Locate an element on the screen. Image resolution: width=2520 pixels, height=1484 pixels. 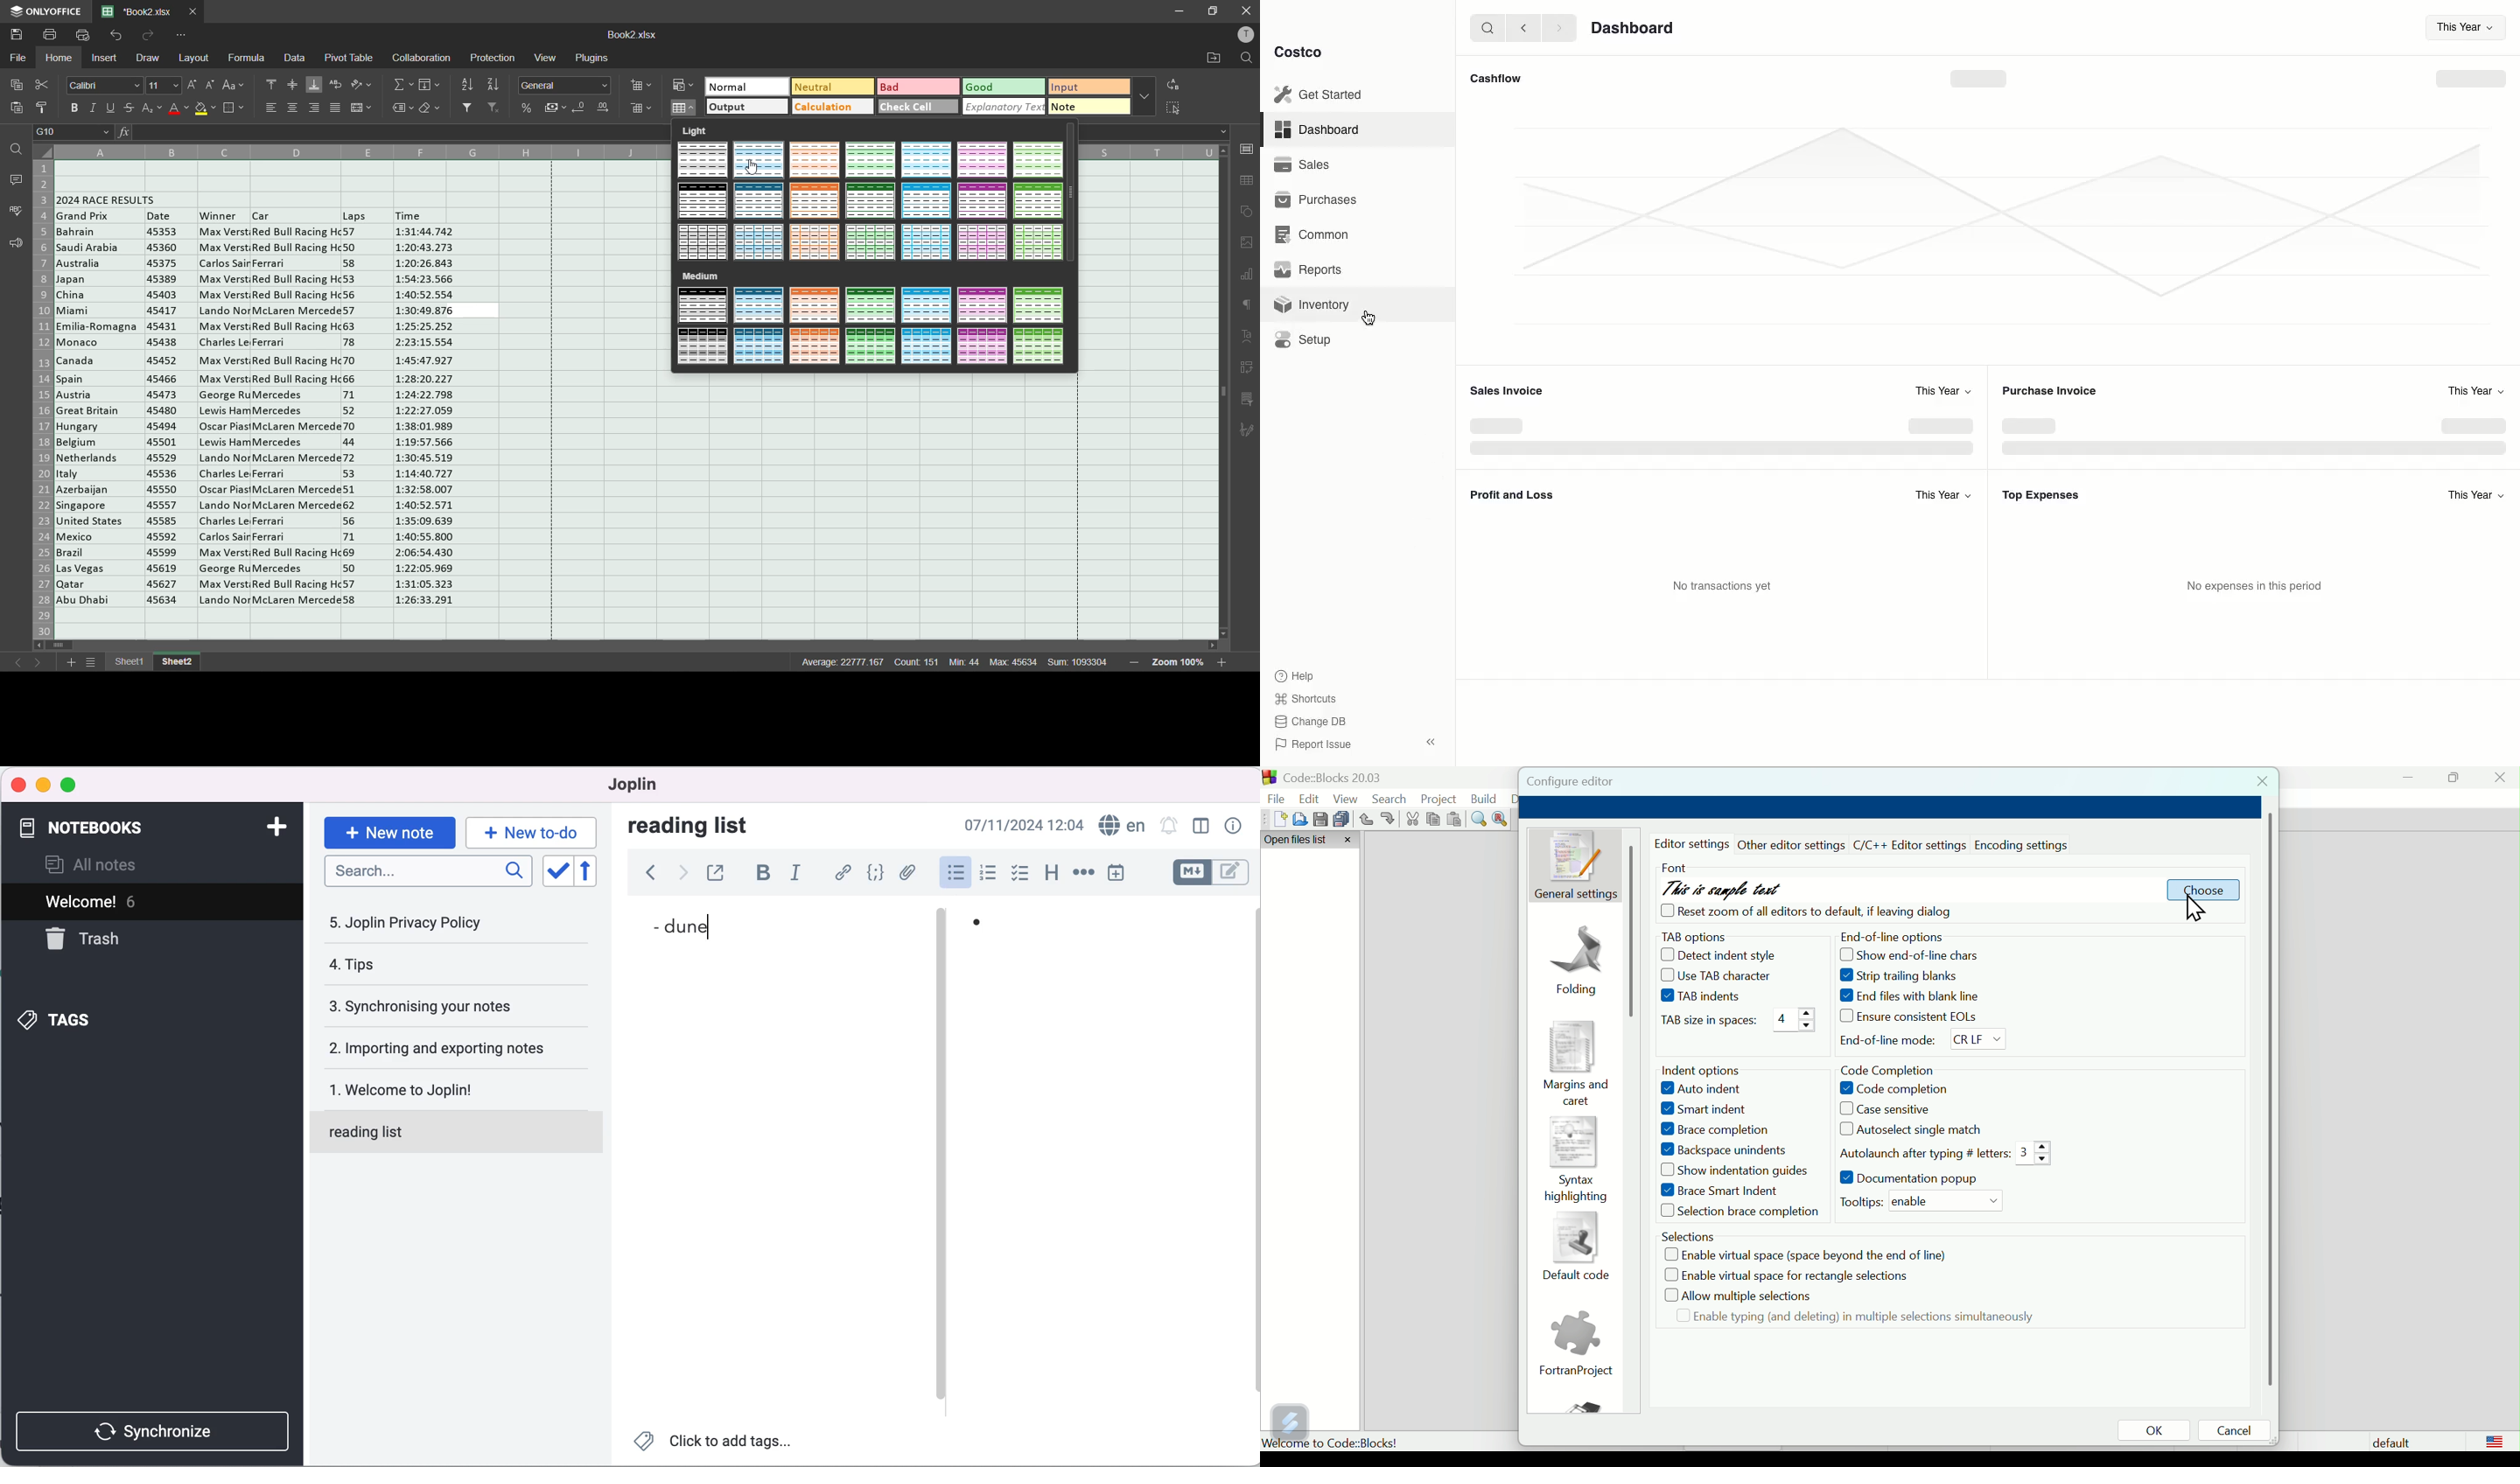
table style medium 13 is located at coordinates (981, 346).